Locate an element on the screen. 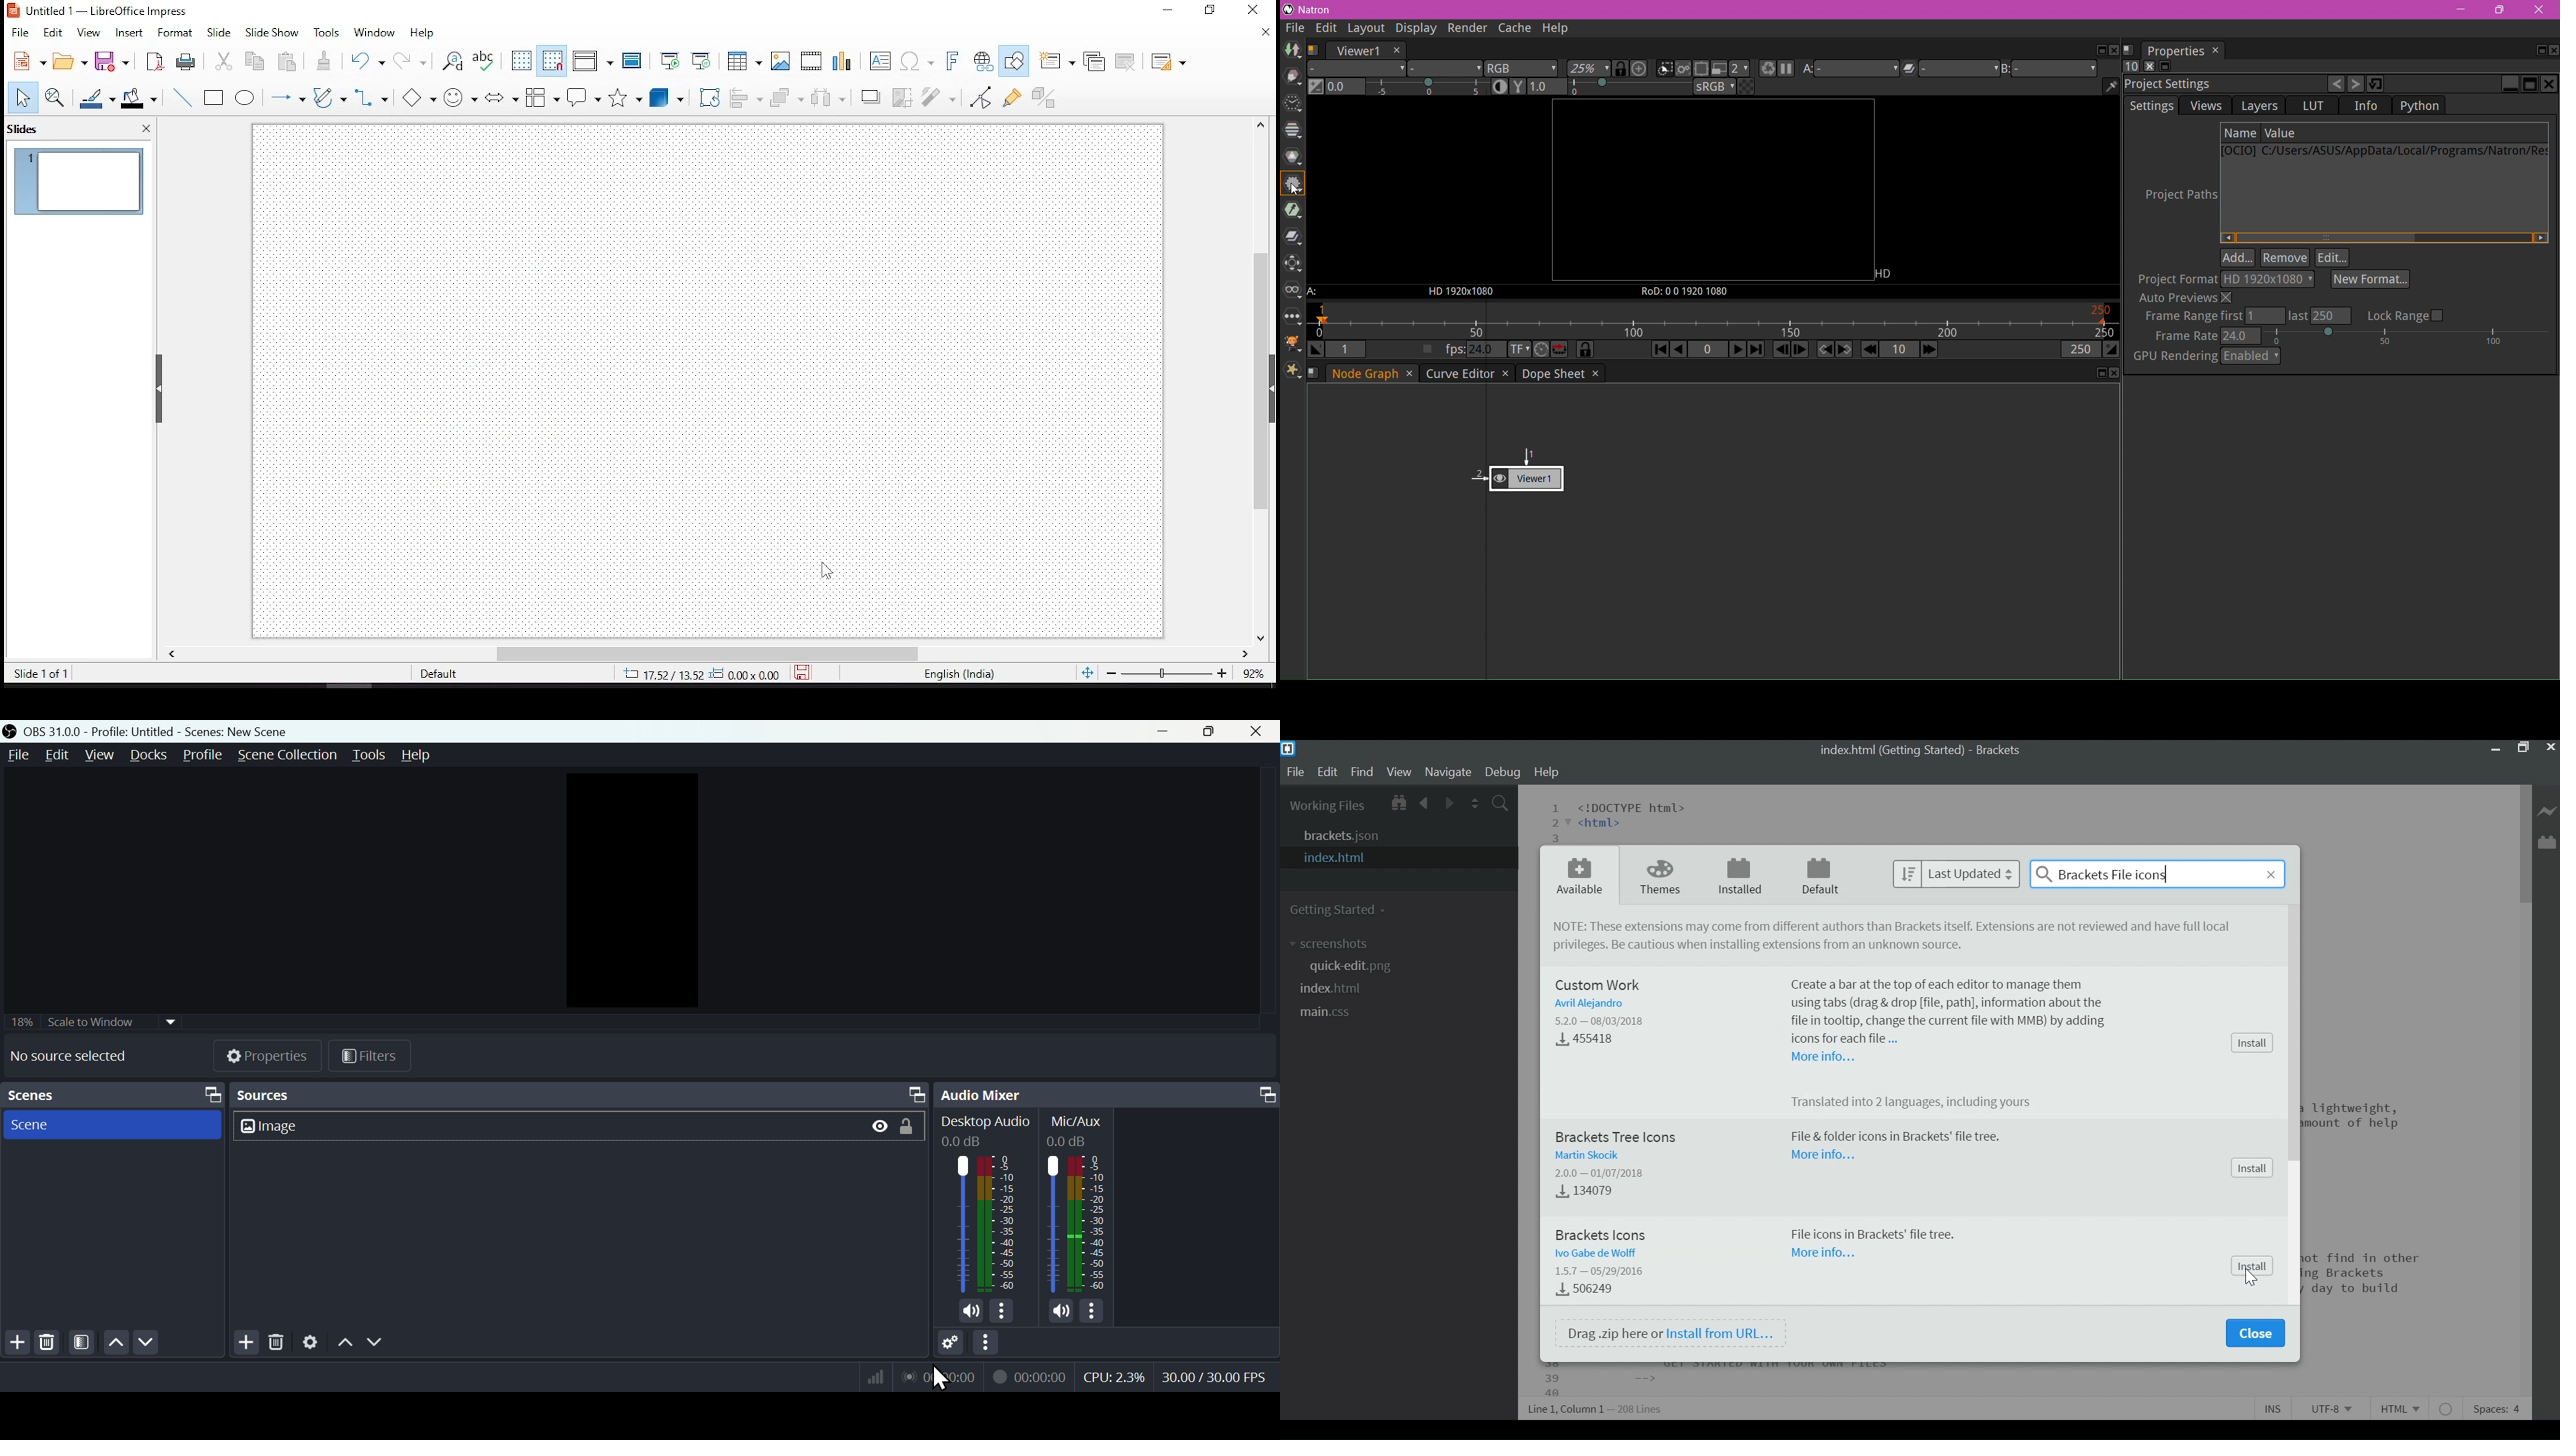 Image resolution: width=2576 pixels, height=1456 pixels. slide is located at coordinates (219, 32).